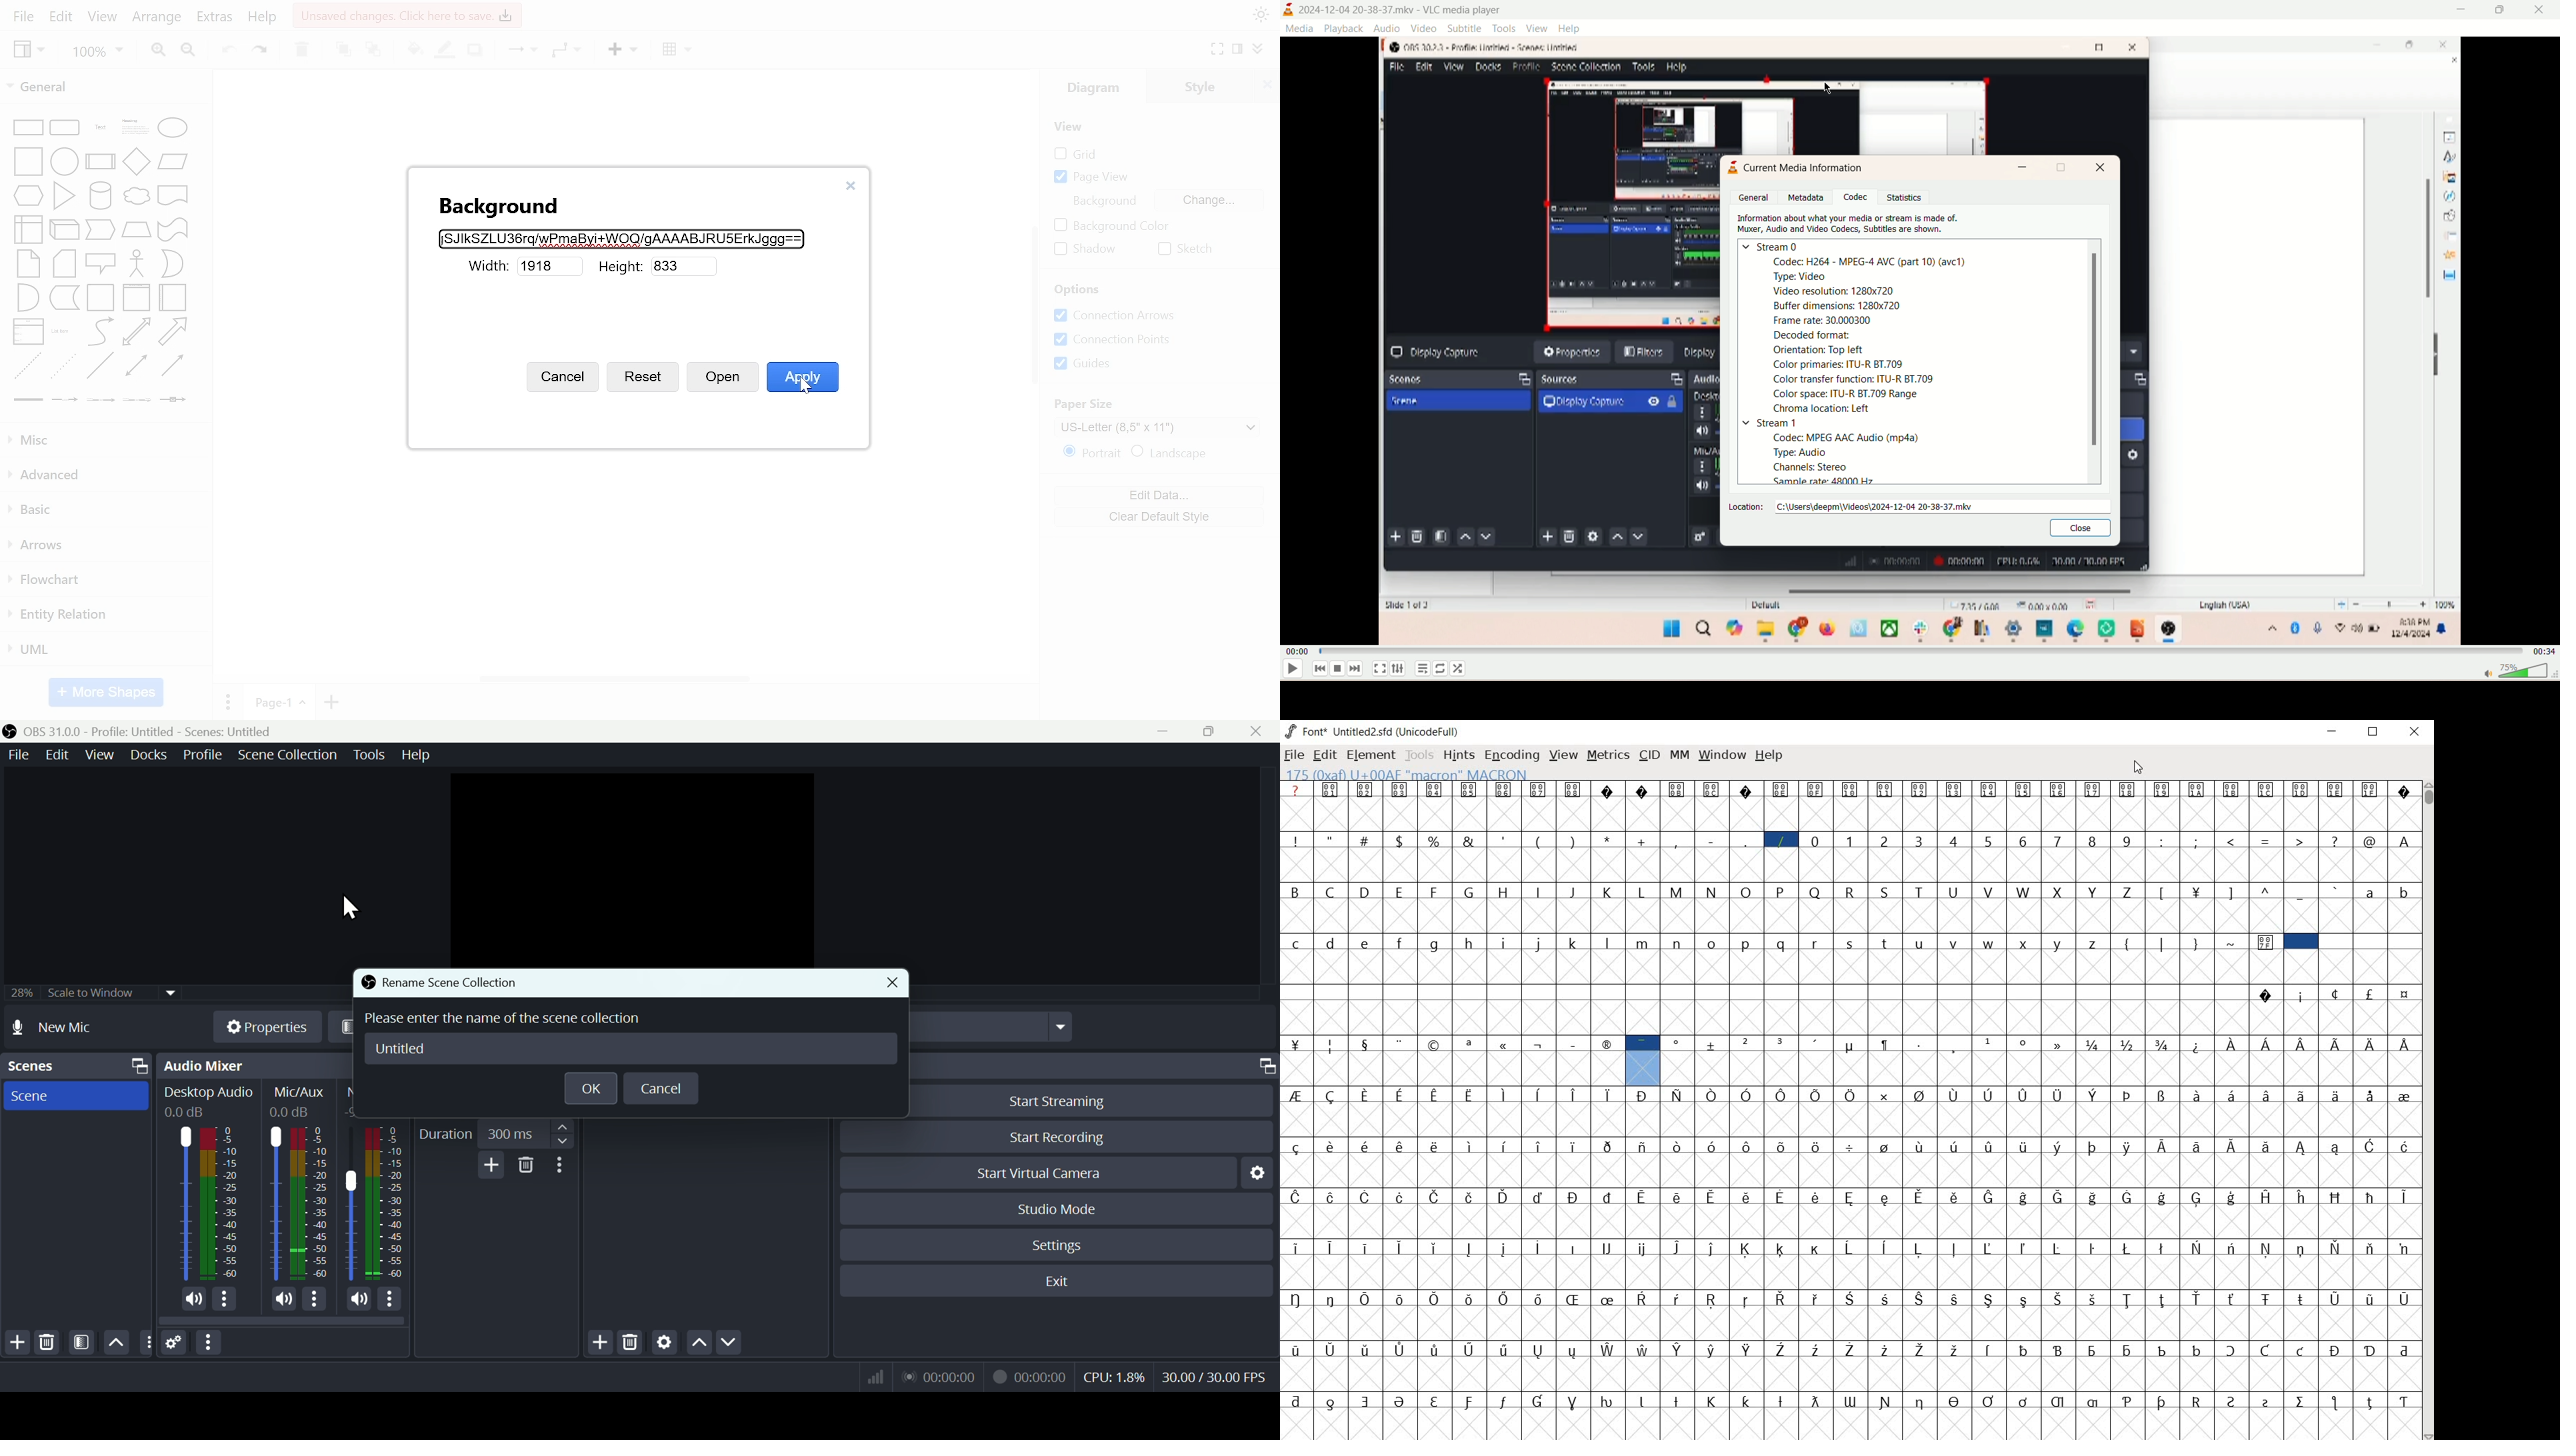 Image resolution: width=2576 pixels, height=1456 pixels. I want to click on general shapes, so click(29, 227).